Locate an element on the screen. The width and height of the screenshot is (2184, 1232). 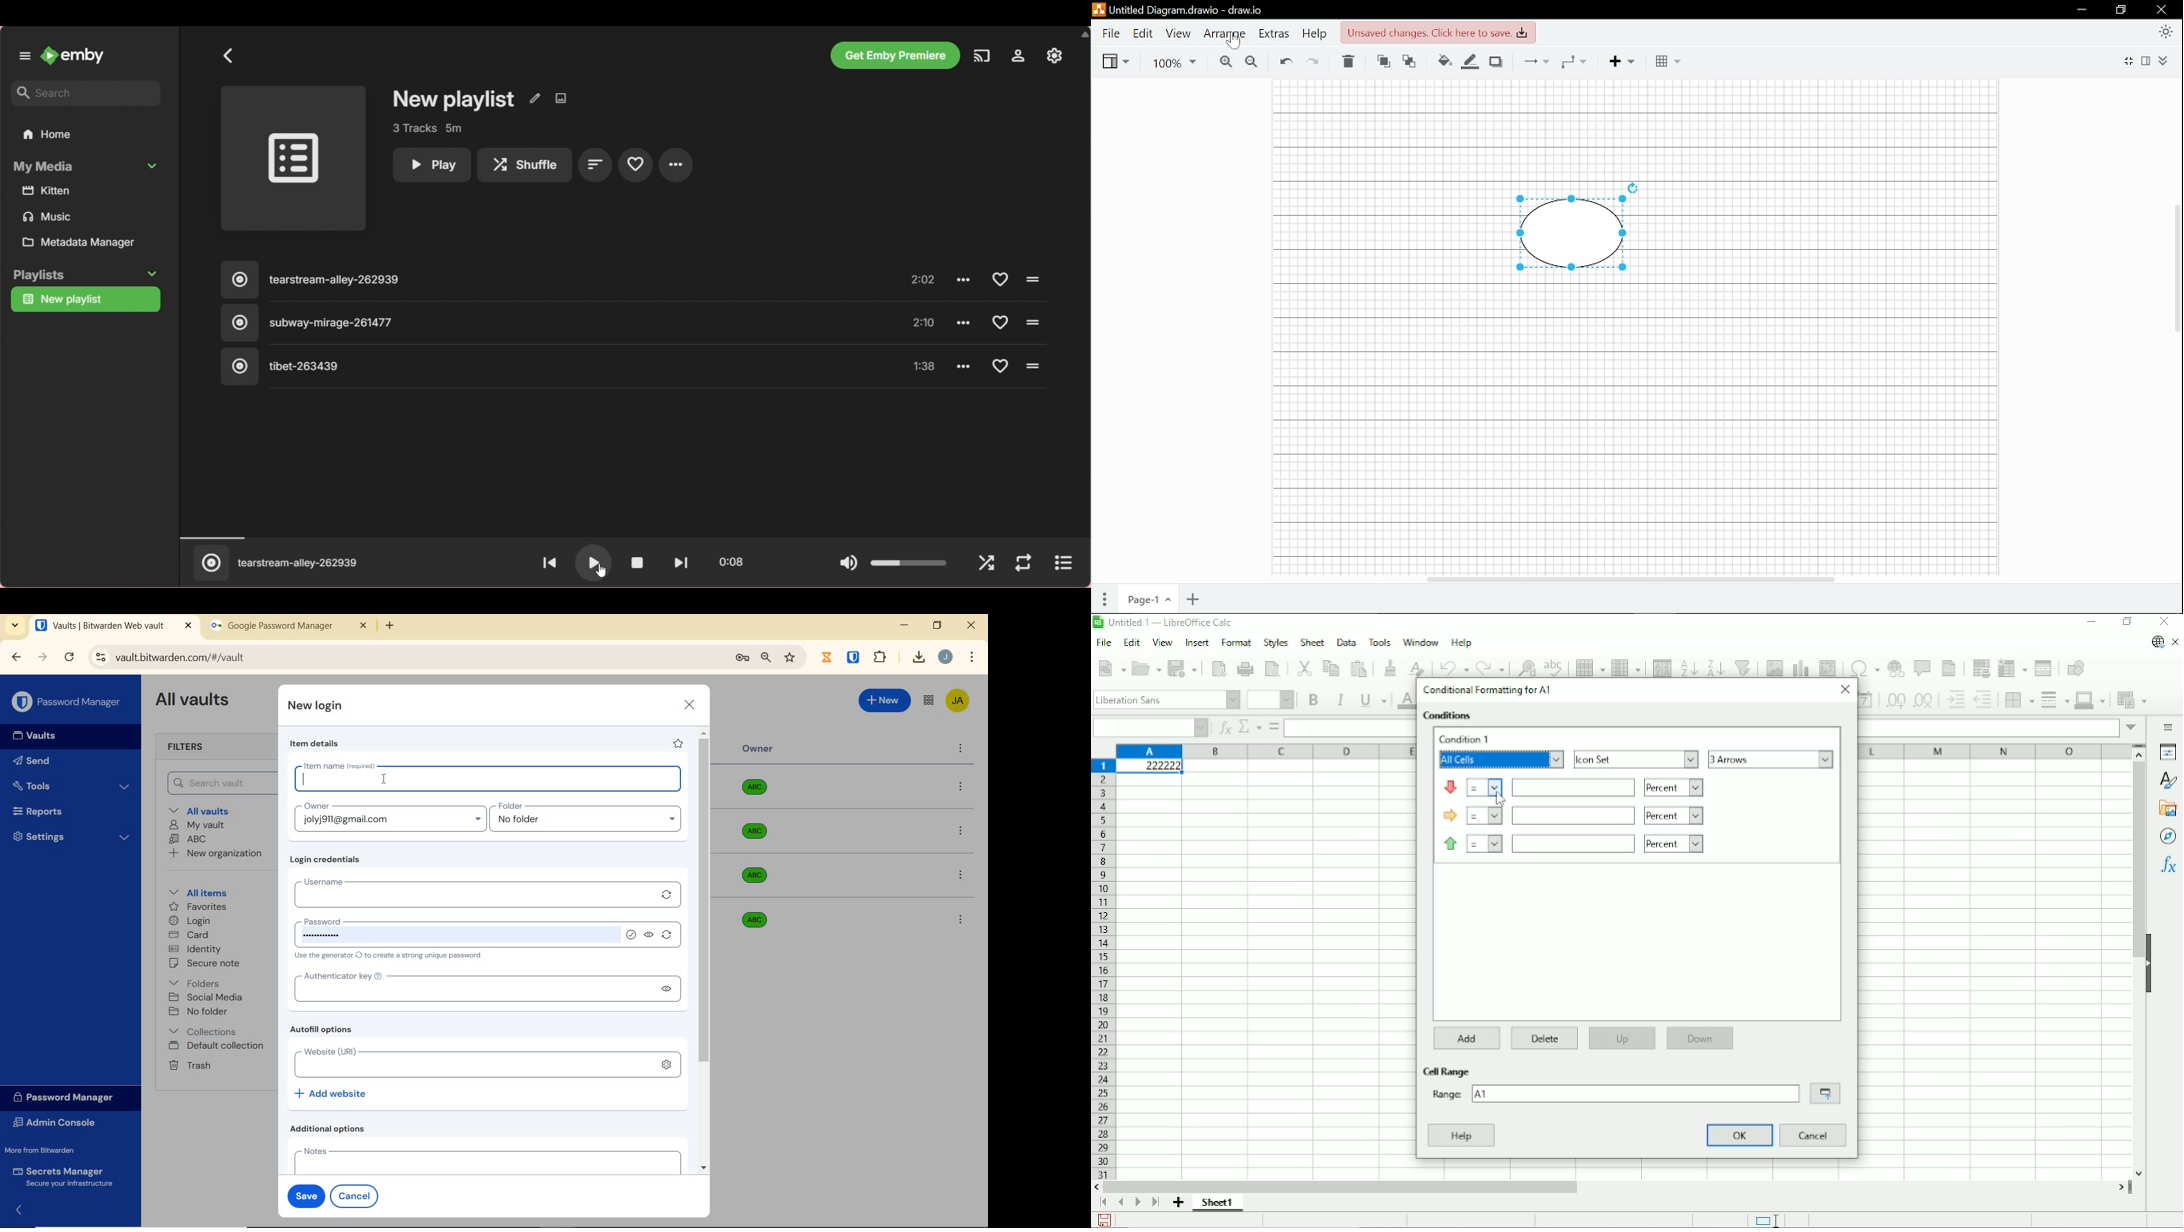
Sheet is located at coordinates (1310, 642).